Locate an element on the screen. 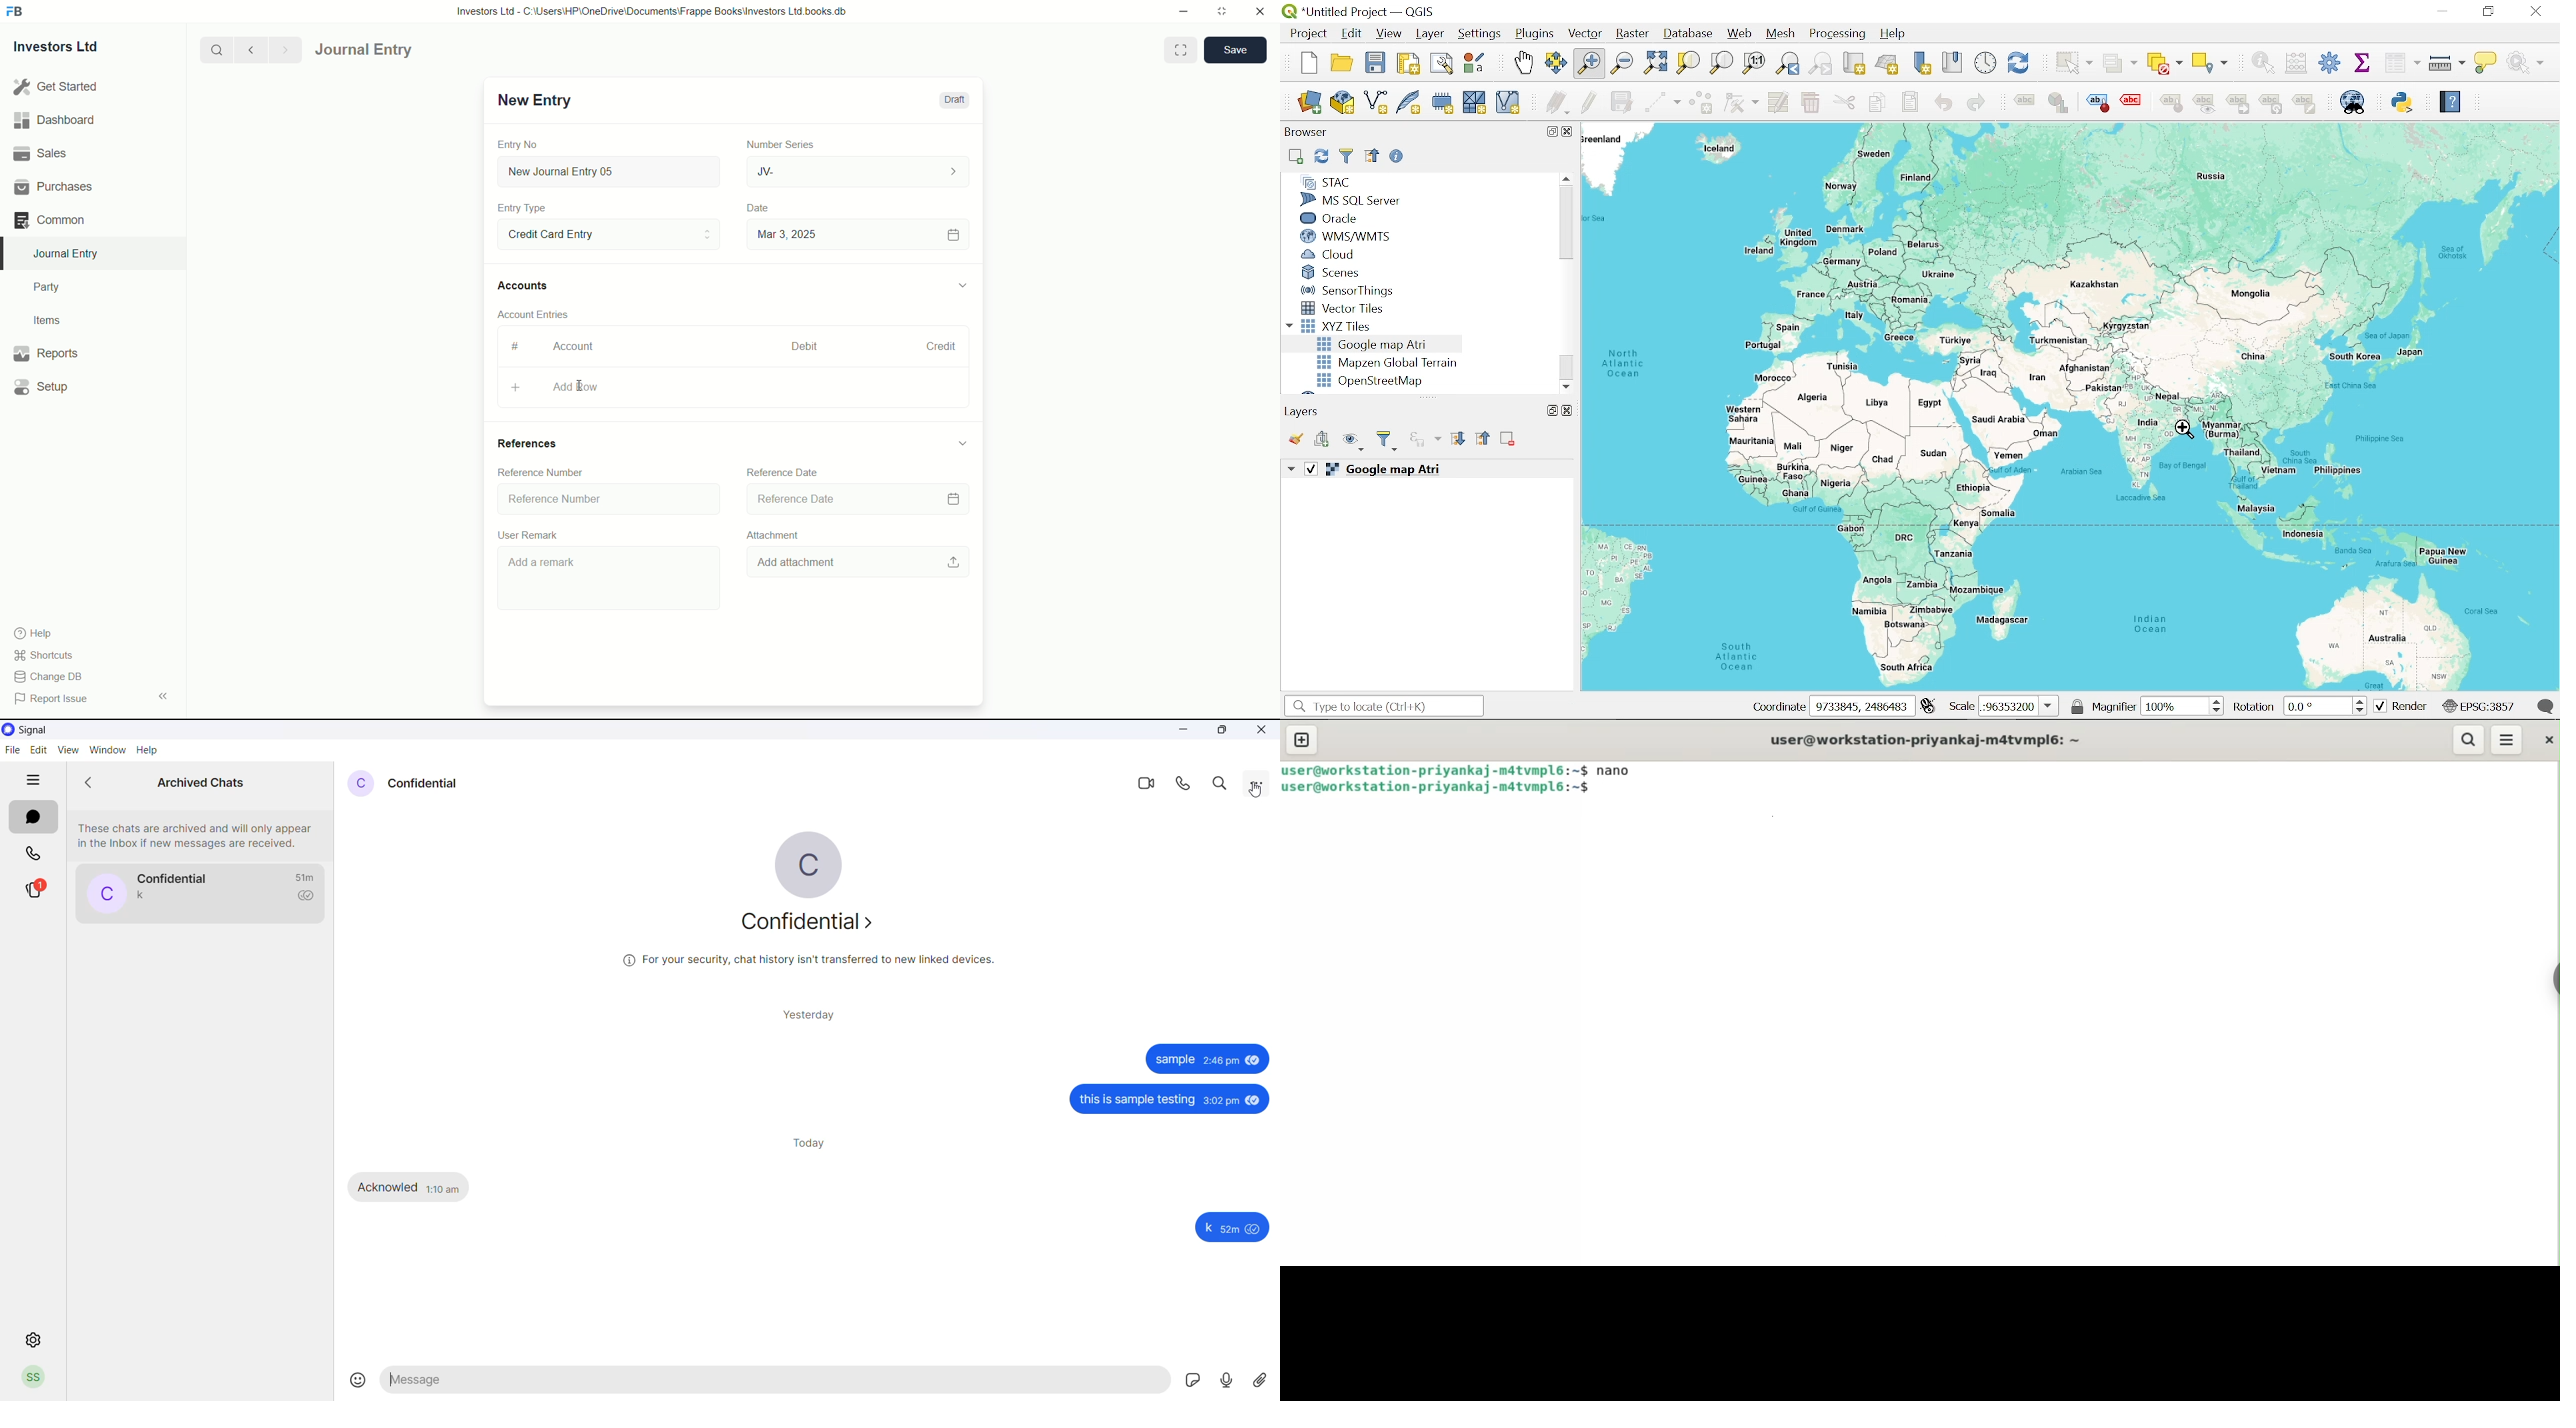  Deelect features form all layers is located at coordinates (2165, 64).